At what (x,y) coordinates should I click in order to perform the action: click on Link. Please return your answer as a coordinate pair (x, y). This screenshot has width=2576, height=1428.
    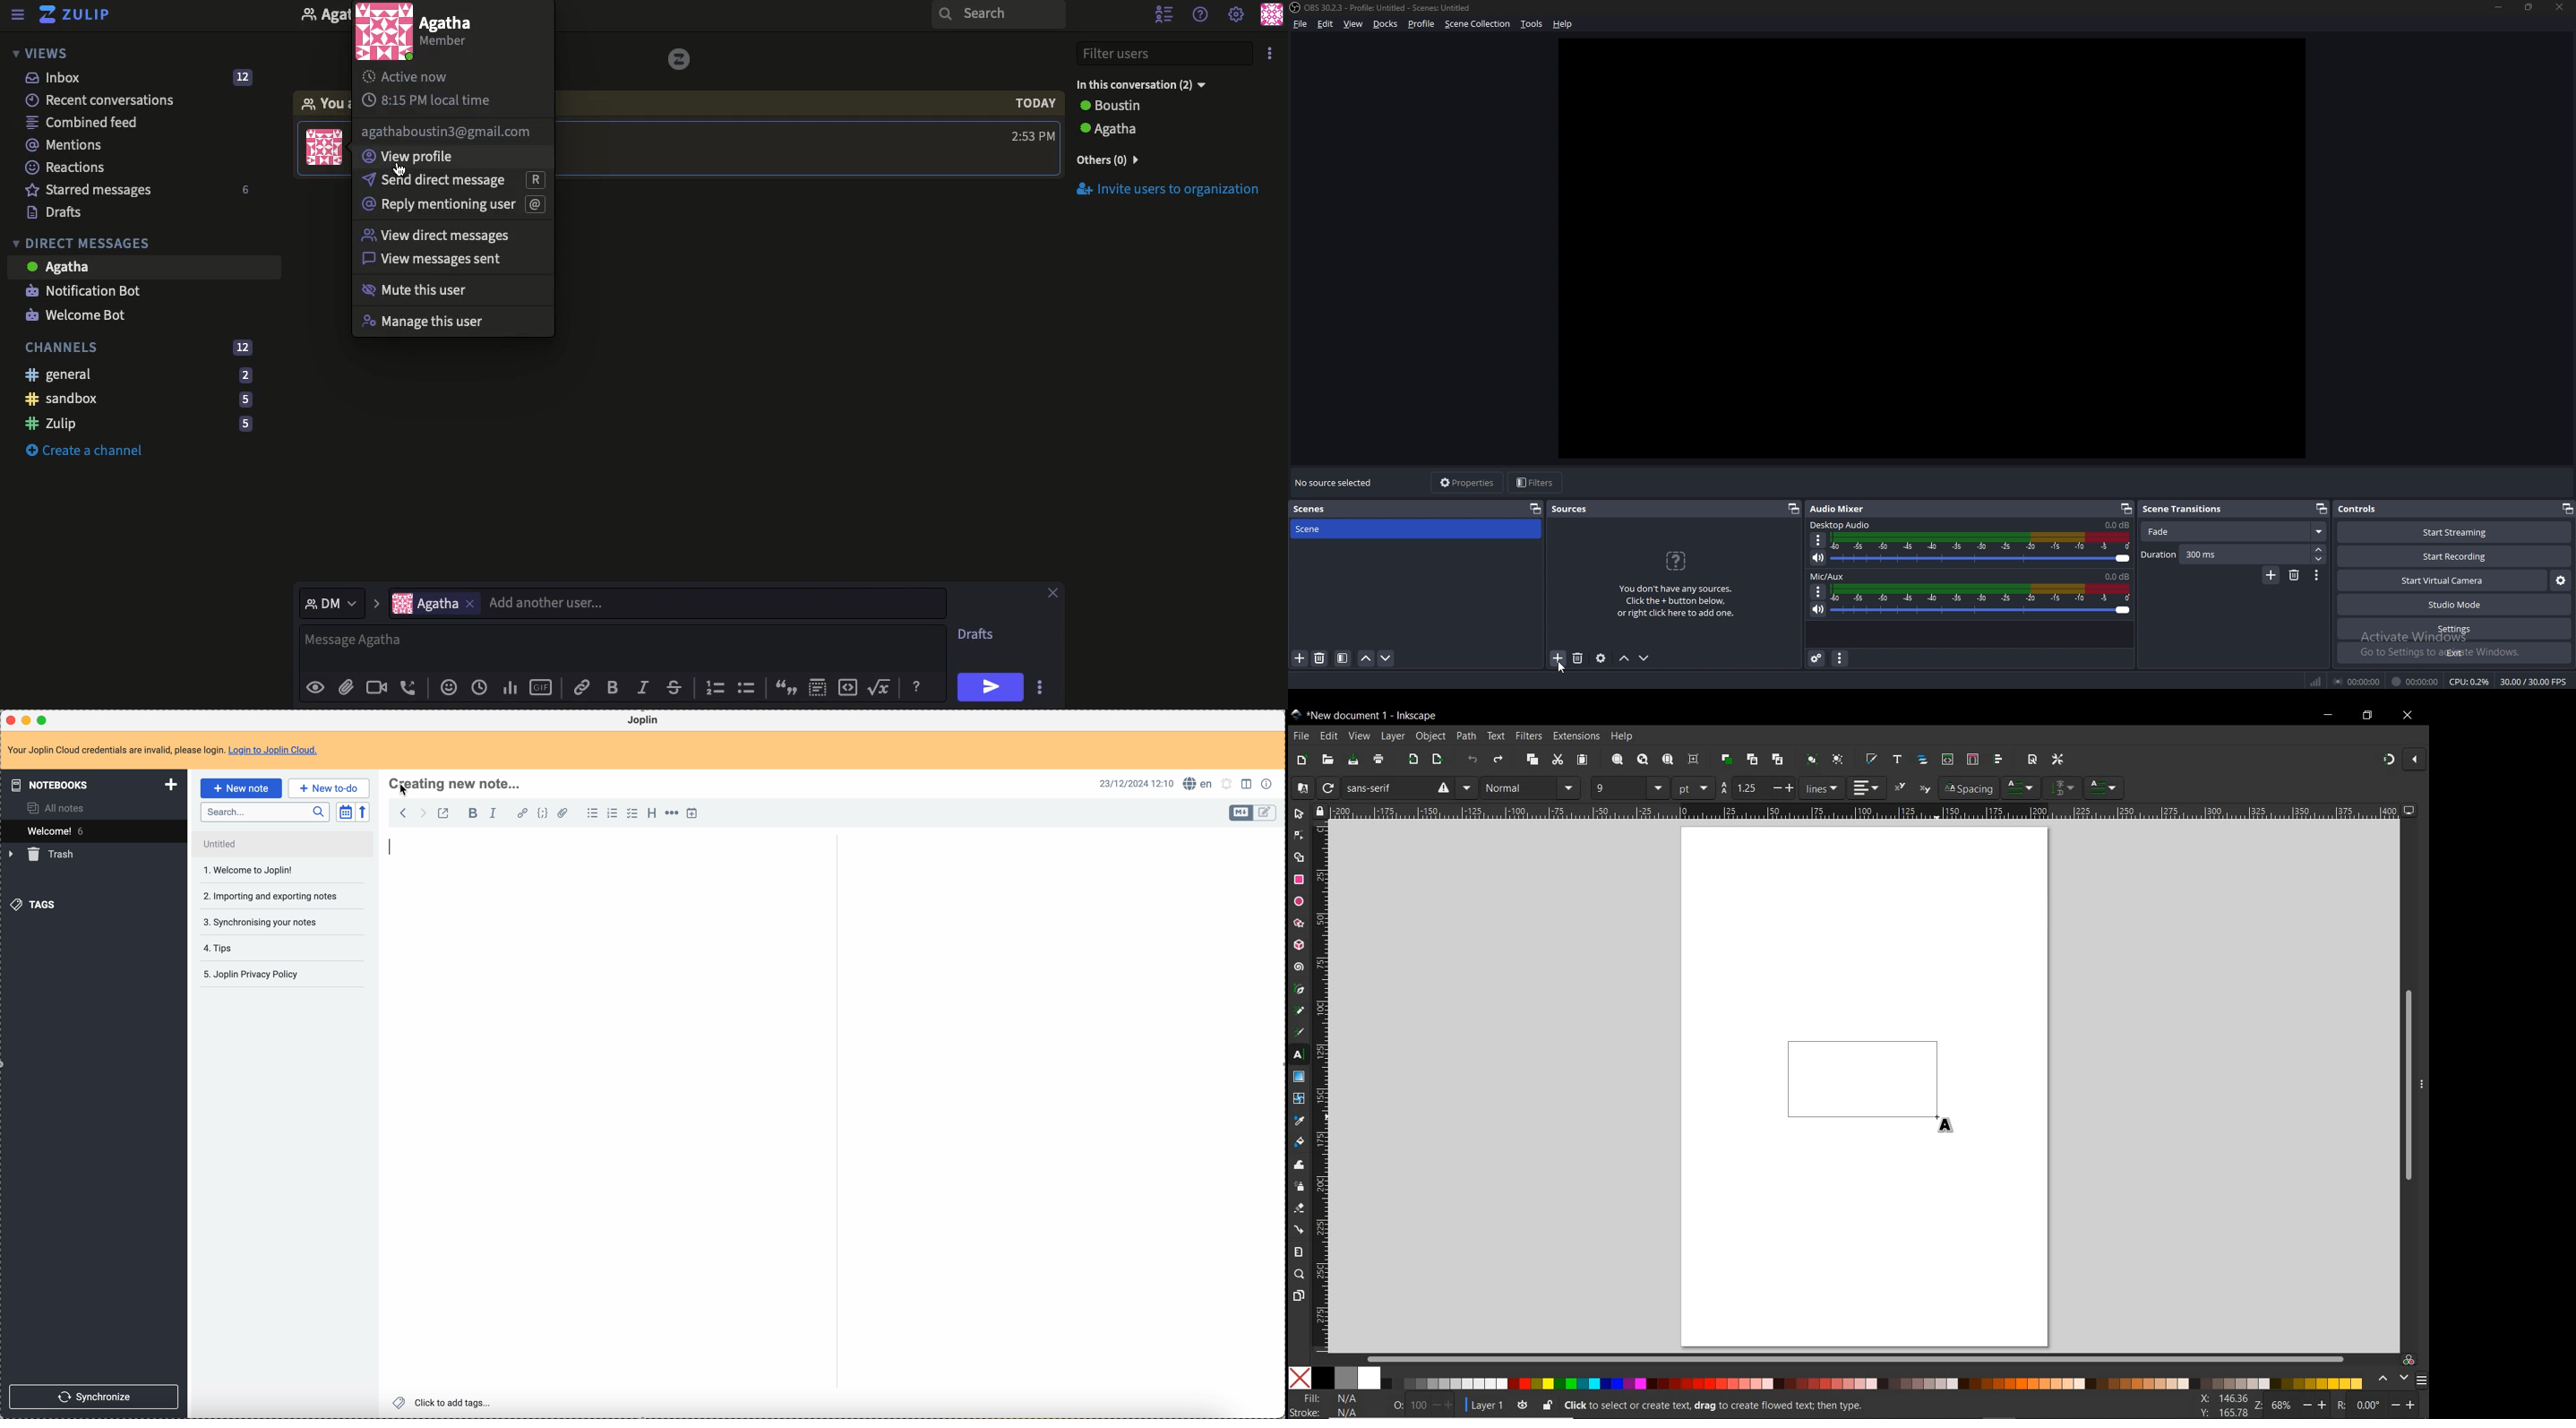
    Looking at the image, I should click on (580, 687).